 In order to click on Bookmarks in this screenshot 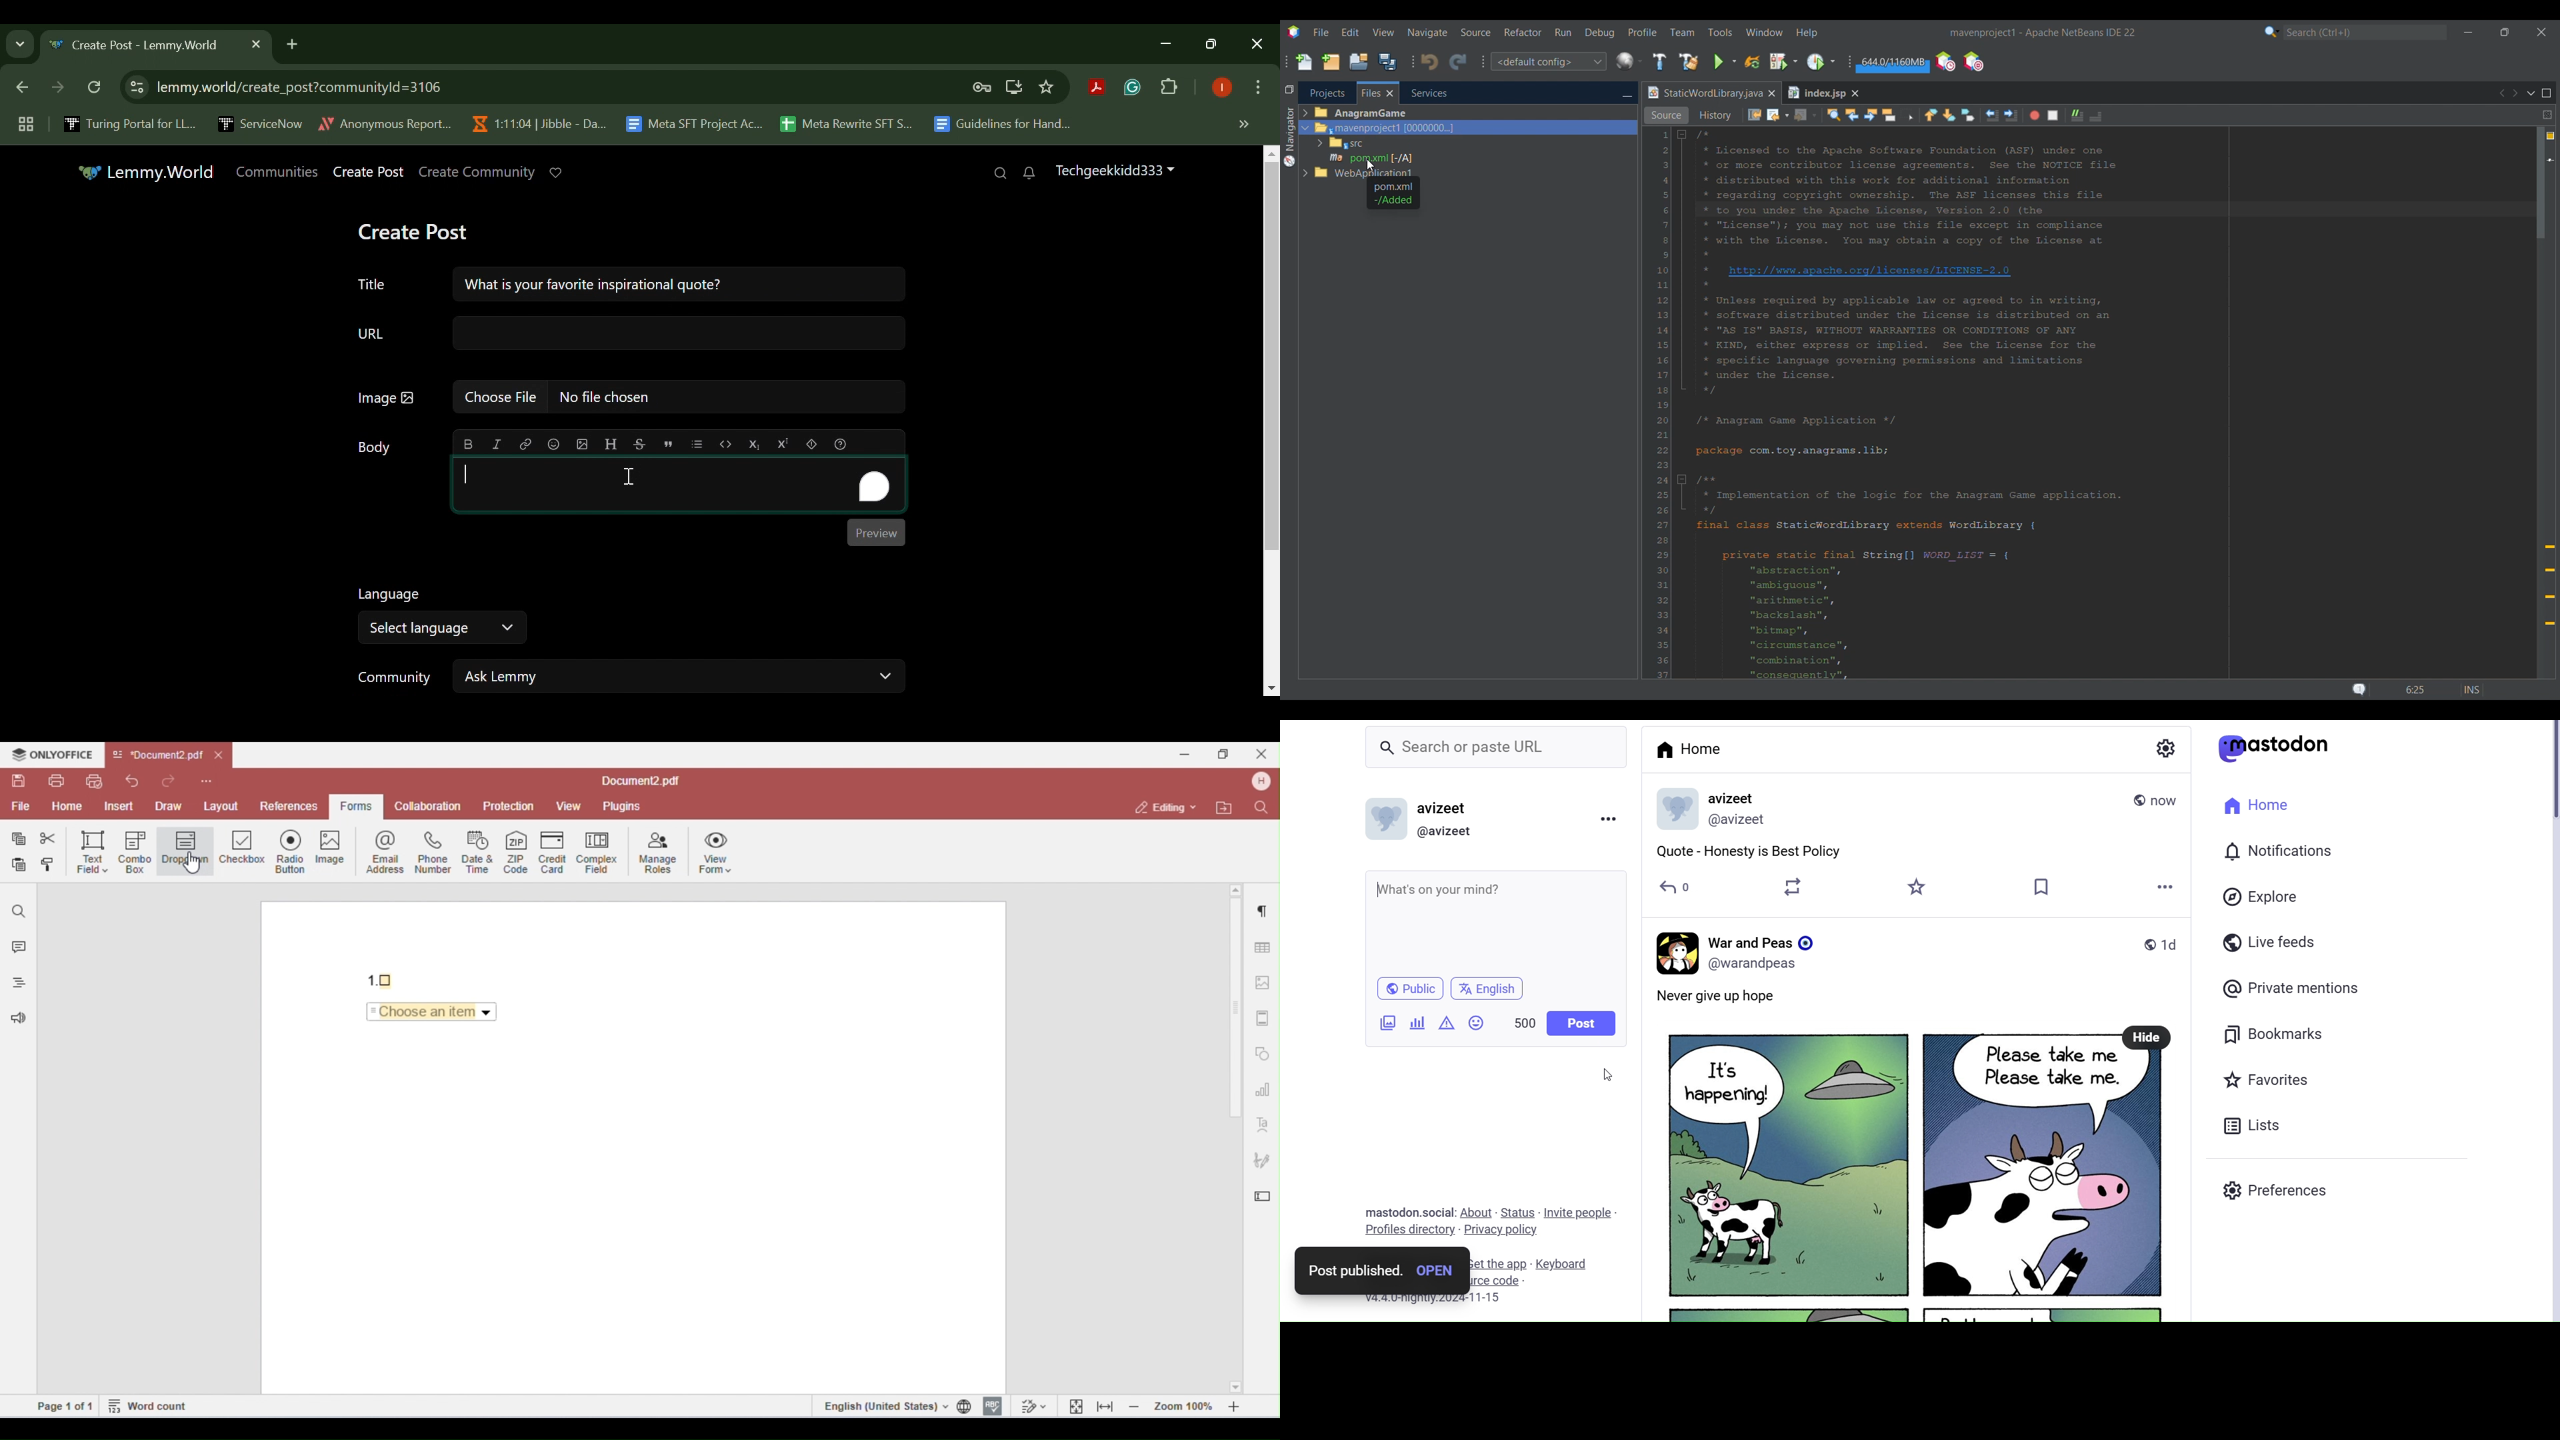, I will do `click(2272, 1033)`.